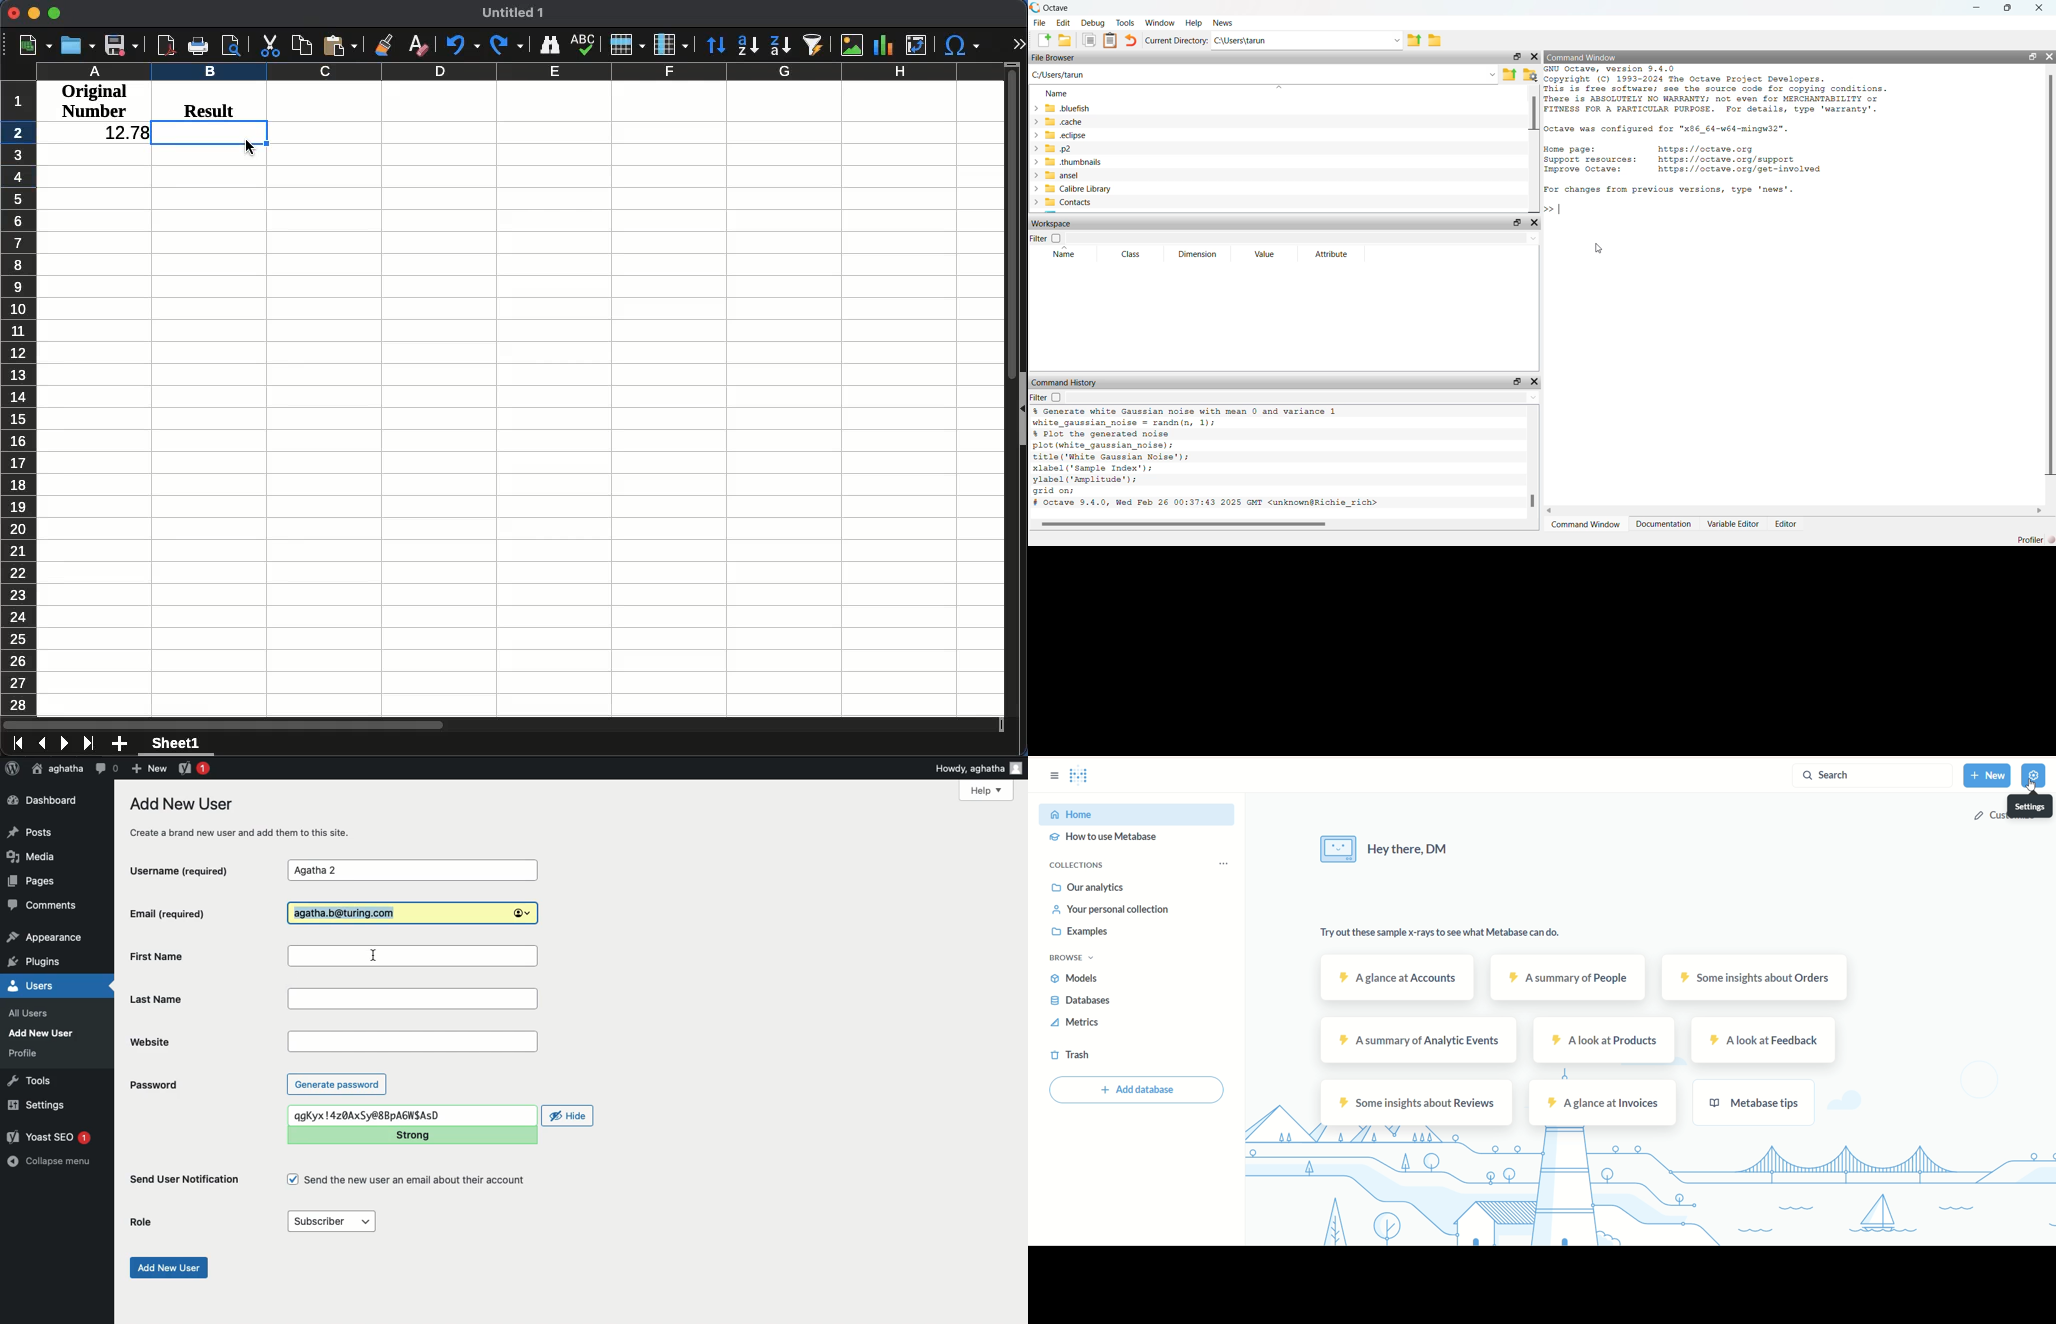  I want to click on scroll, so click(1006, 387).